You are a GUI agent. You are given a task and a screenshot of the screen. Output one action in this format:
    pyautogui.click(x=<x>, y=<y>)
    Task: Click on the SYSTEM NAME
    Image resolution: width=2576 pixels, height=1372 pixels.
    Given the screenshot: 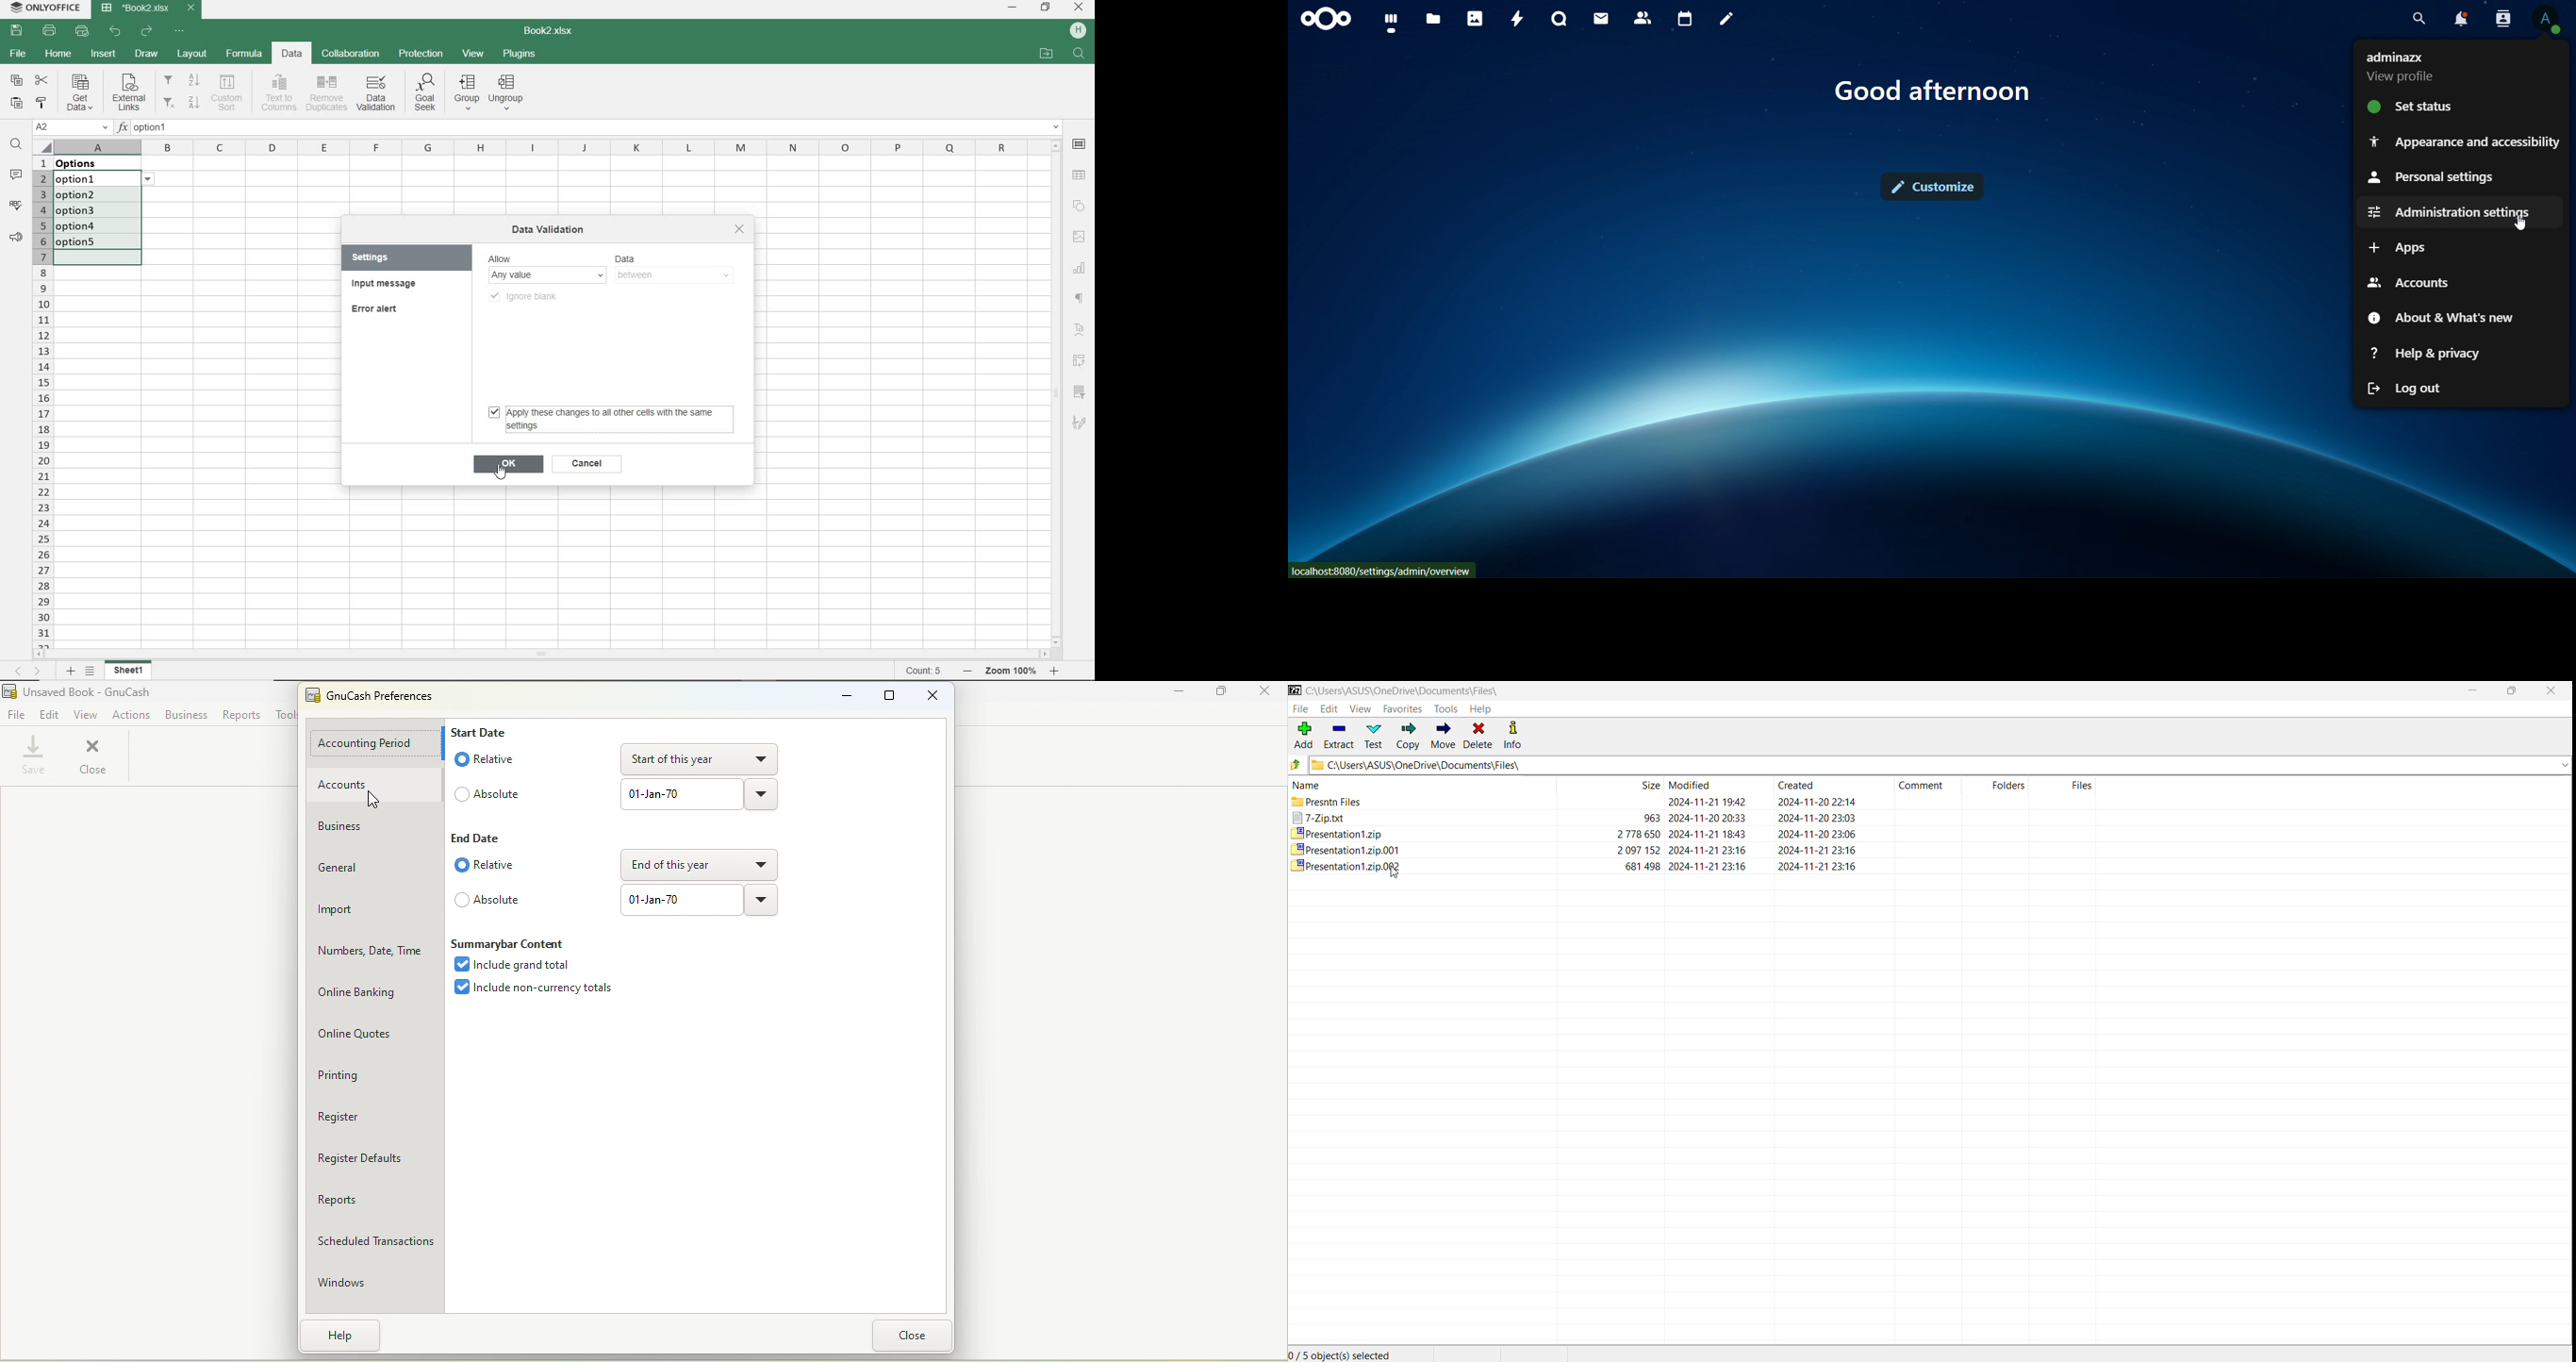 What is the action you would take?
    pyautogui.click(x=47, y=8)
    